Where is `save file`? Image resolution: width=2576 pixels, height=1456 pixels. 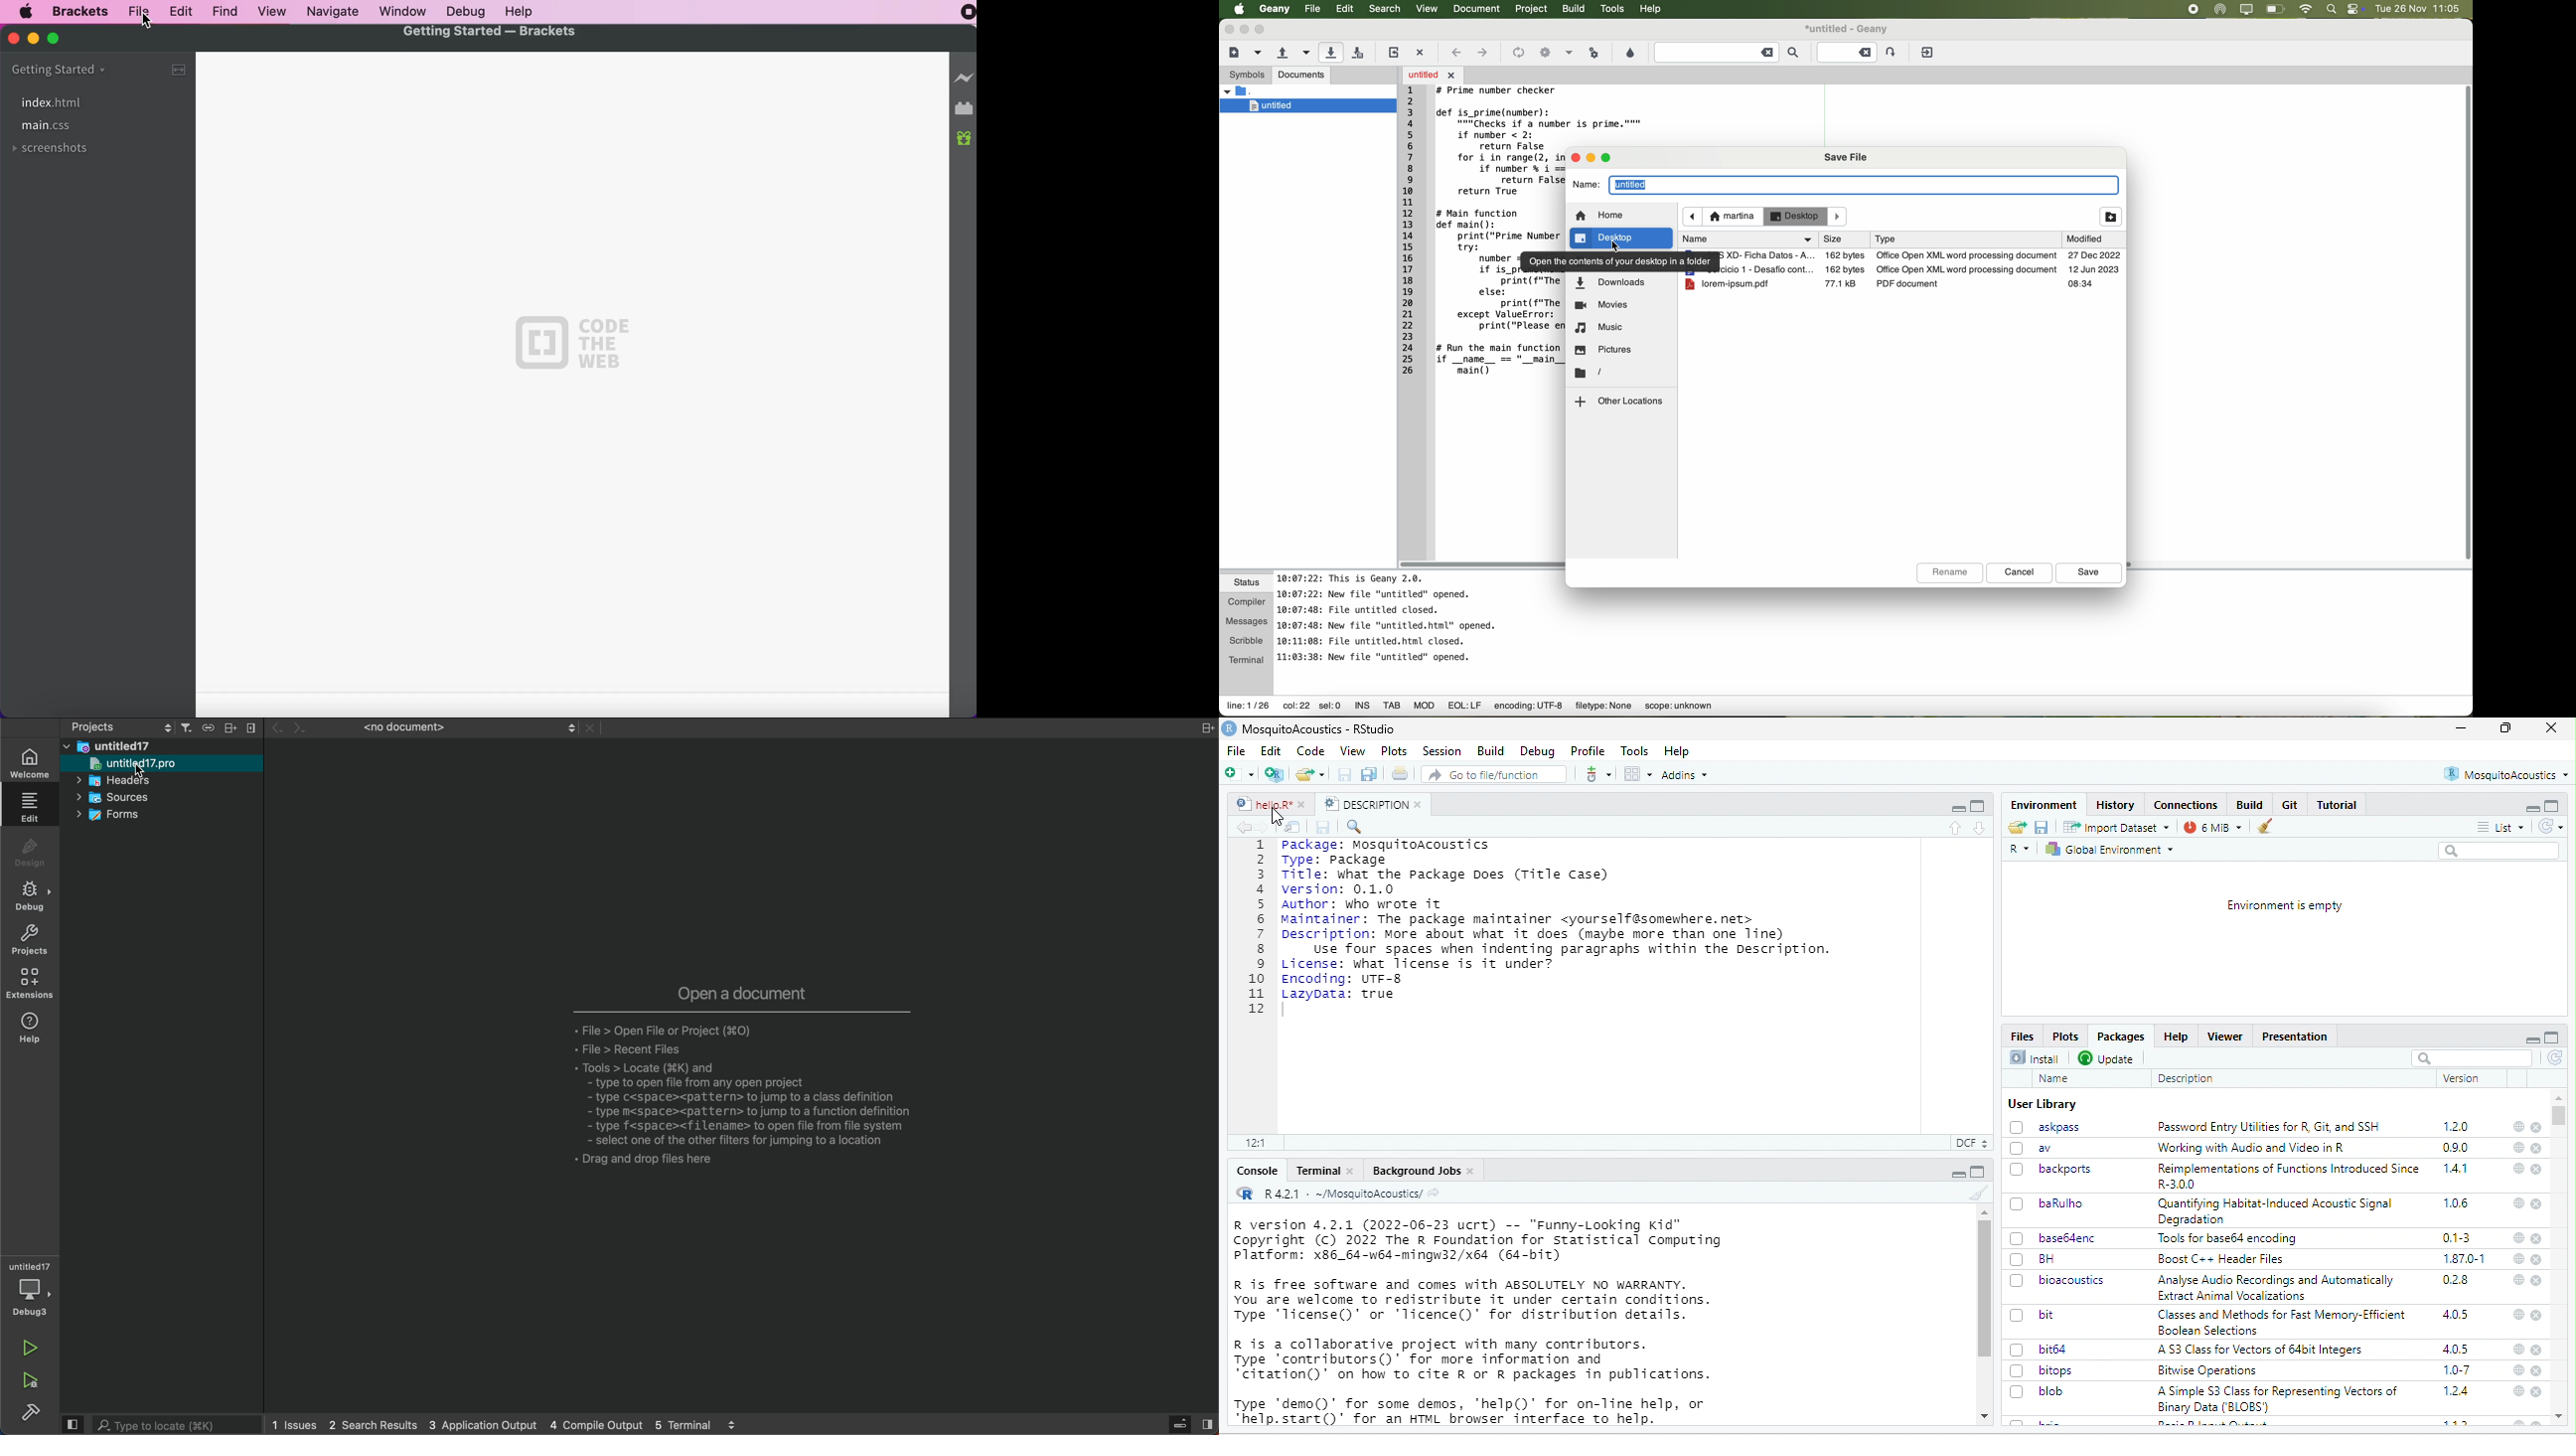 save file is located at coordinates (1846, 158).